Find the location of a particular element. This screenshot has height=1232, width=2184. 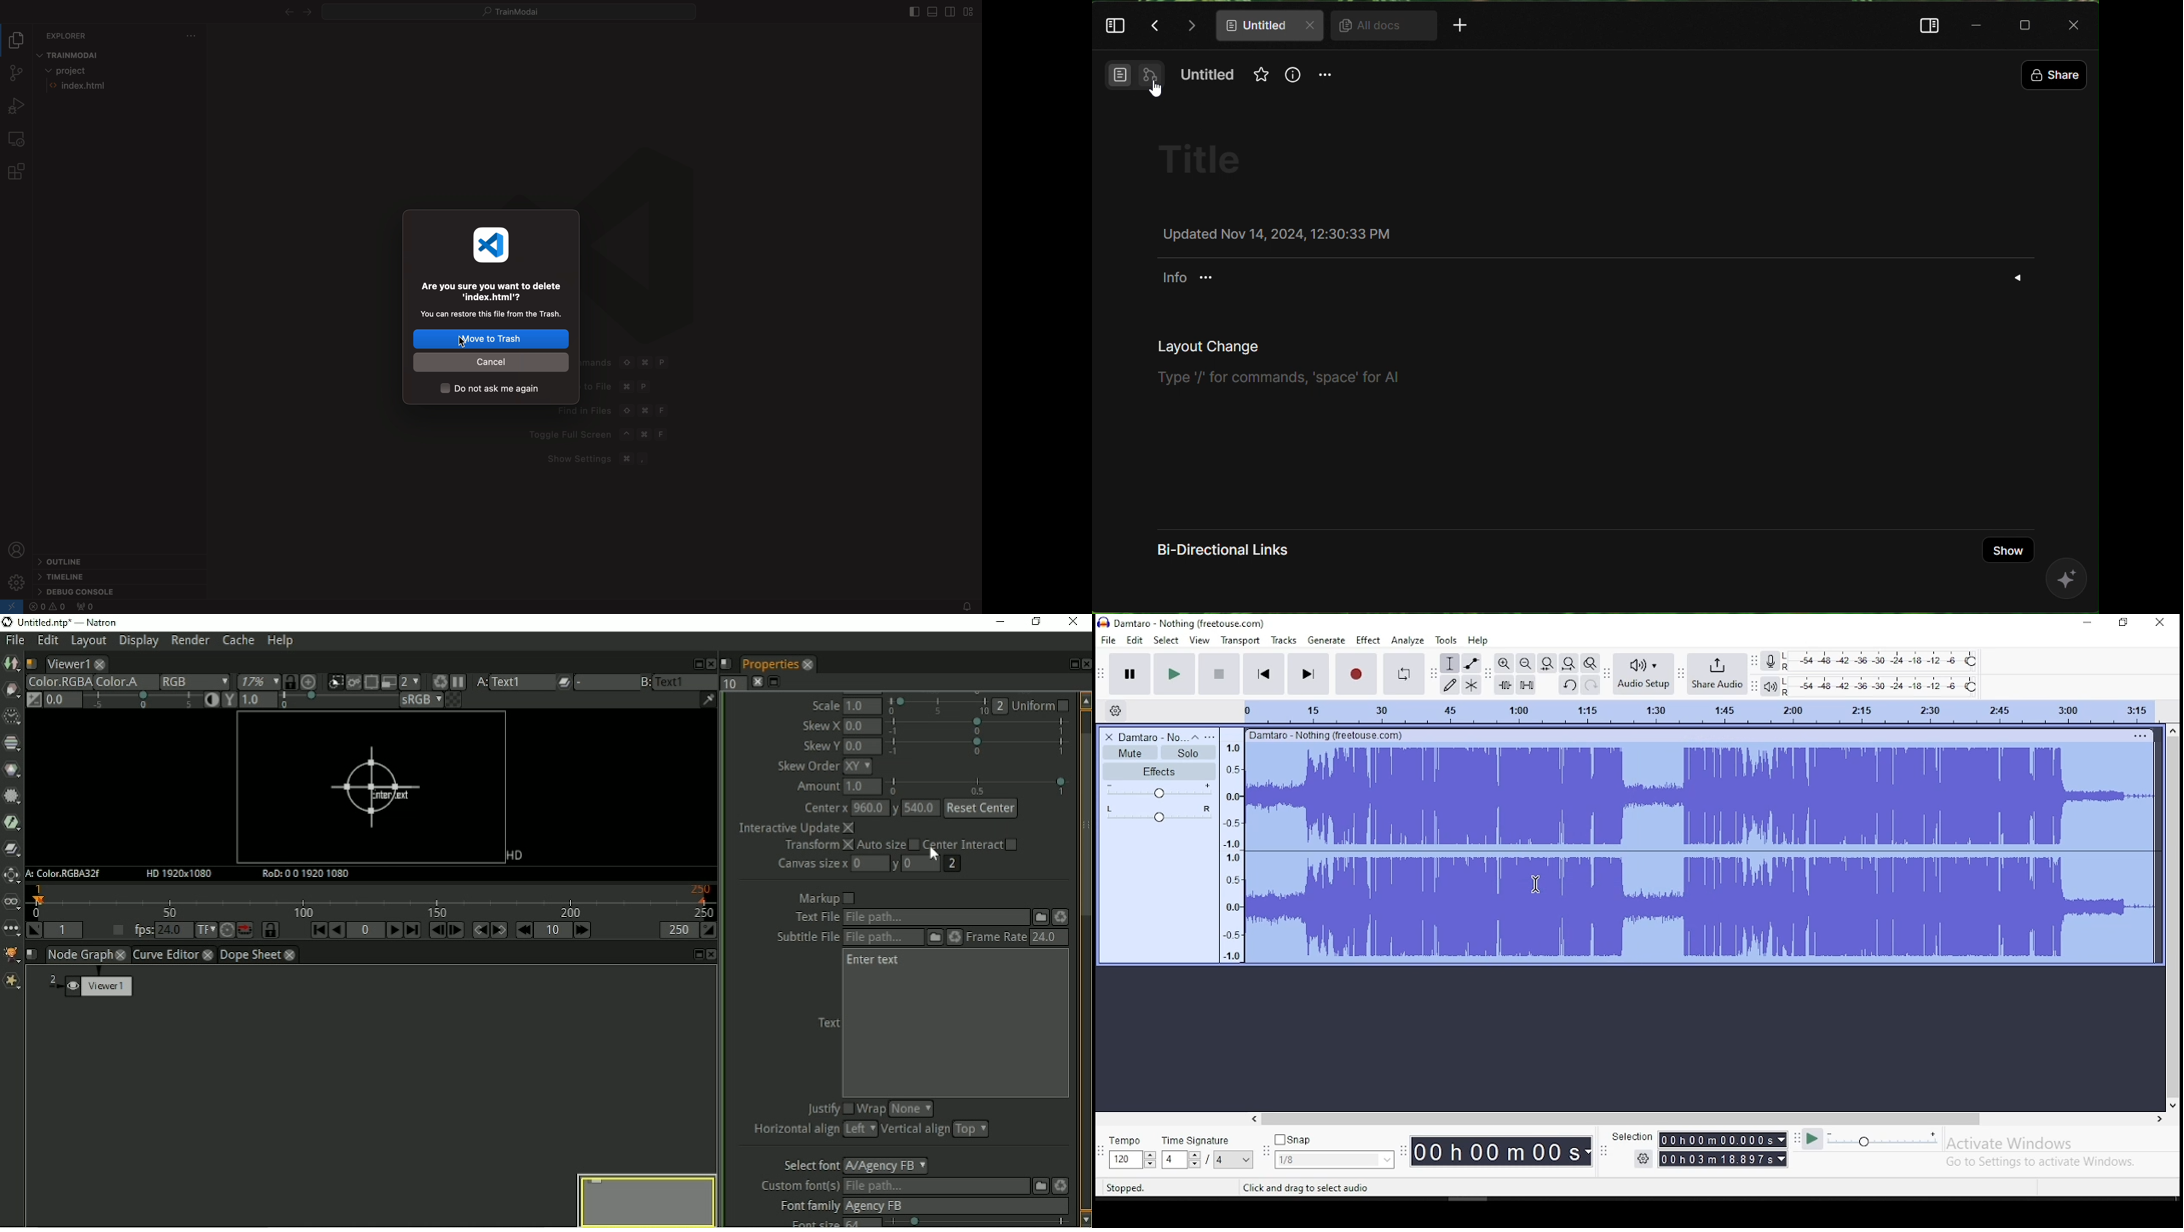

fit project to width is located at coordinates (1548, 662).